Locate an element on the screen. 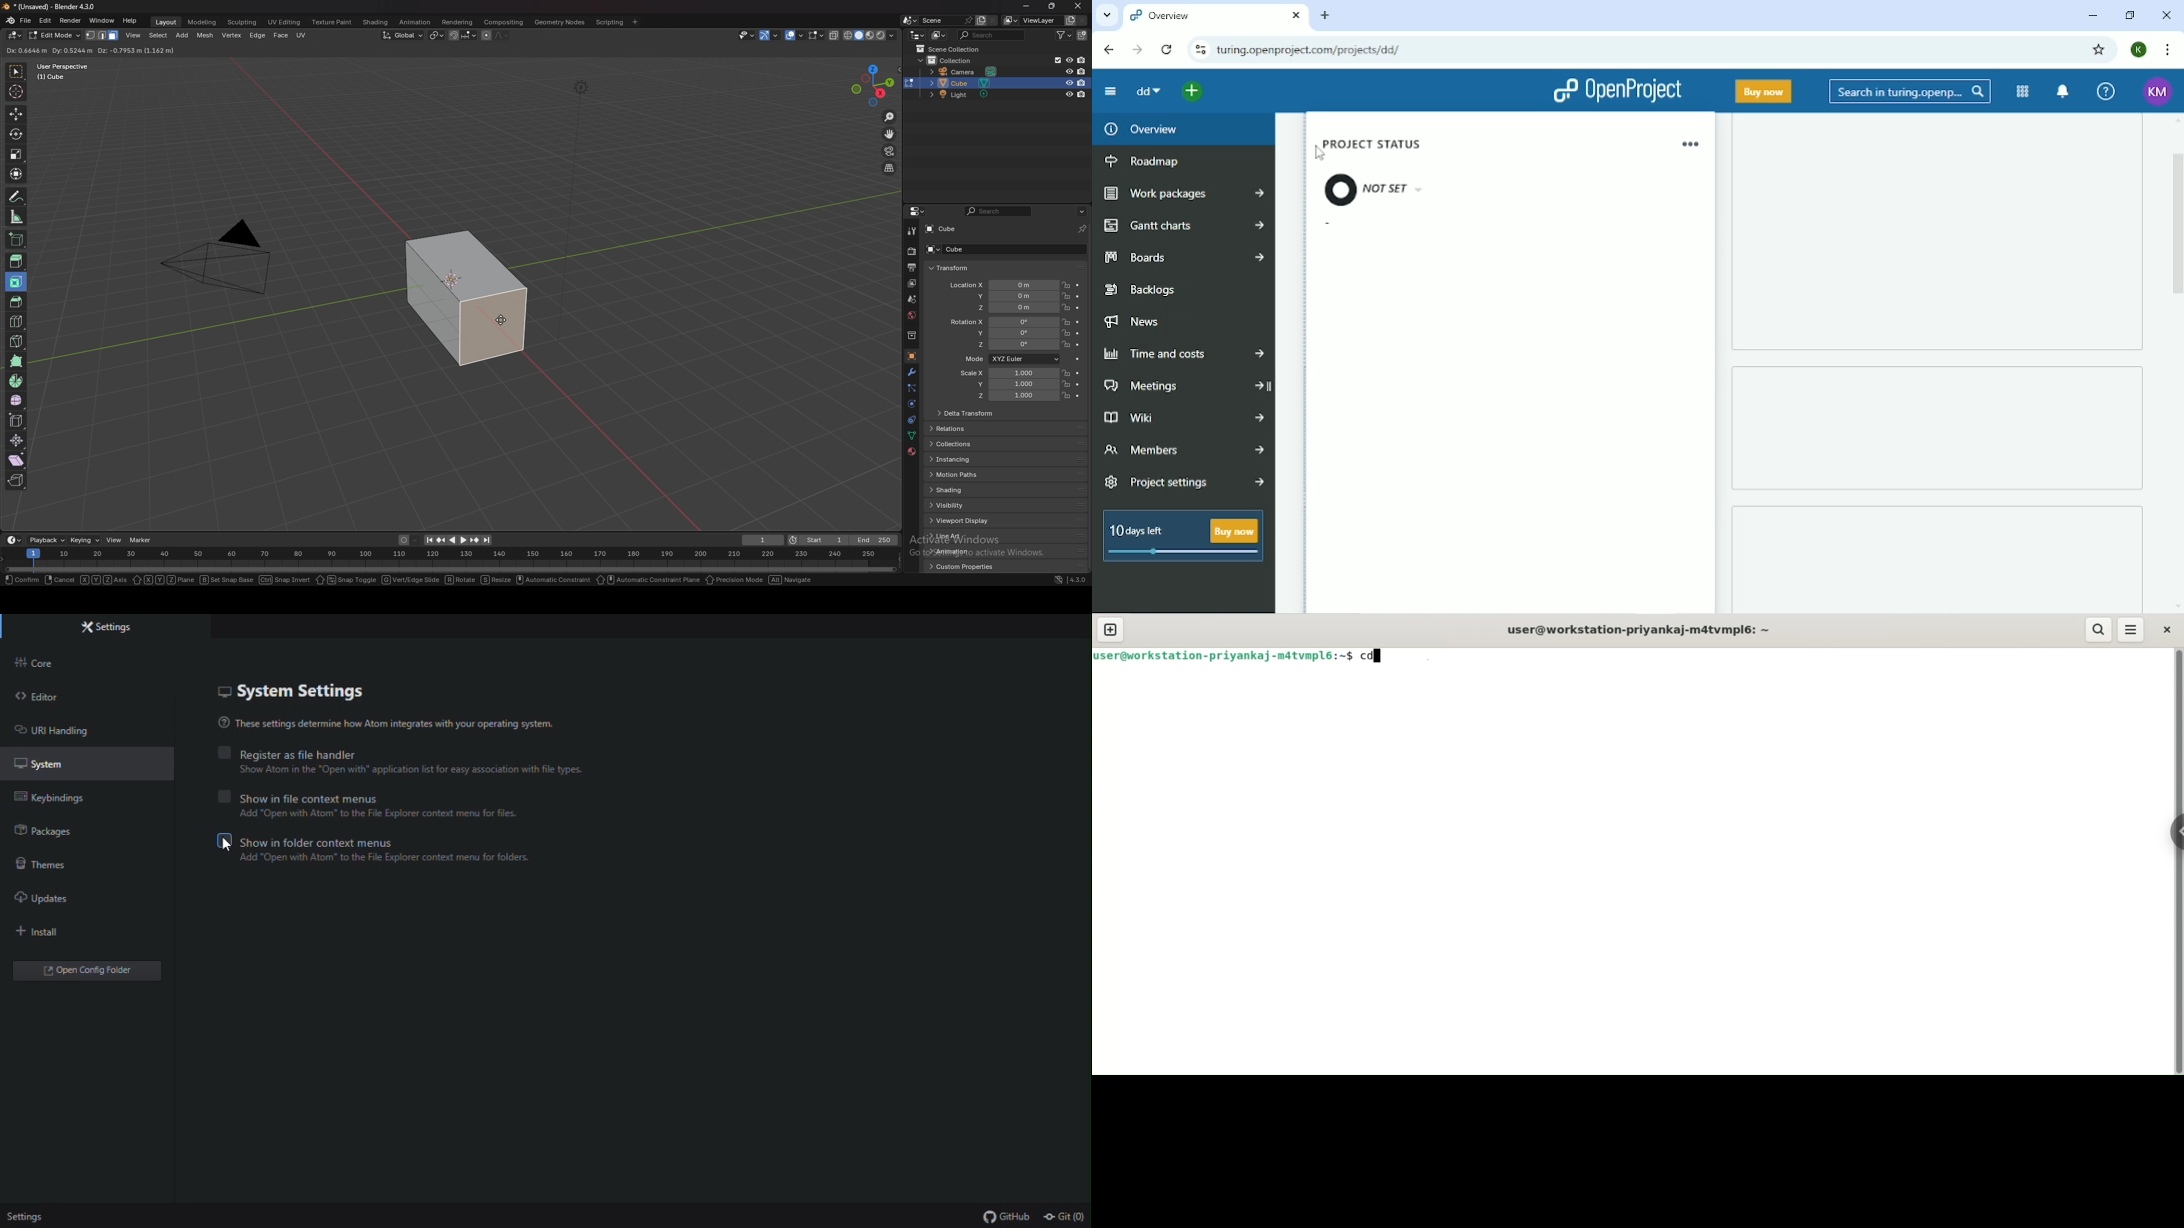 This screenshot has height=1232, width=2184. editor type is located at coordinates (16, 35).